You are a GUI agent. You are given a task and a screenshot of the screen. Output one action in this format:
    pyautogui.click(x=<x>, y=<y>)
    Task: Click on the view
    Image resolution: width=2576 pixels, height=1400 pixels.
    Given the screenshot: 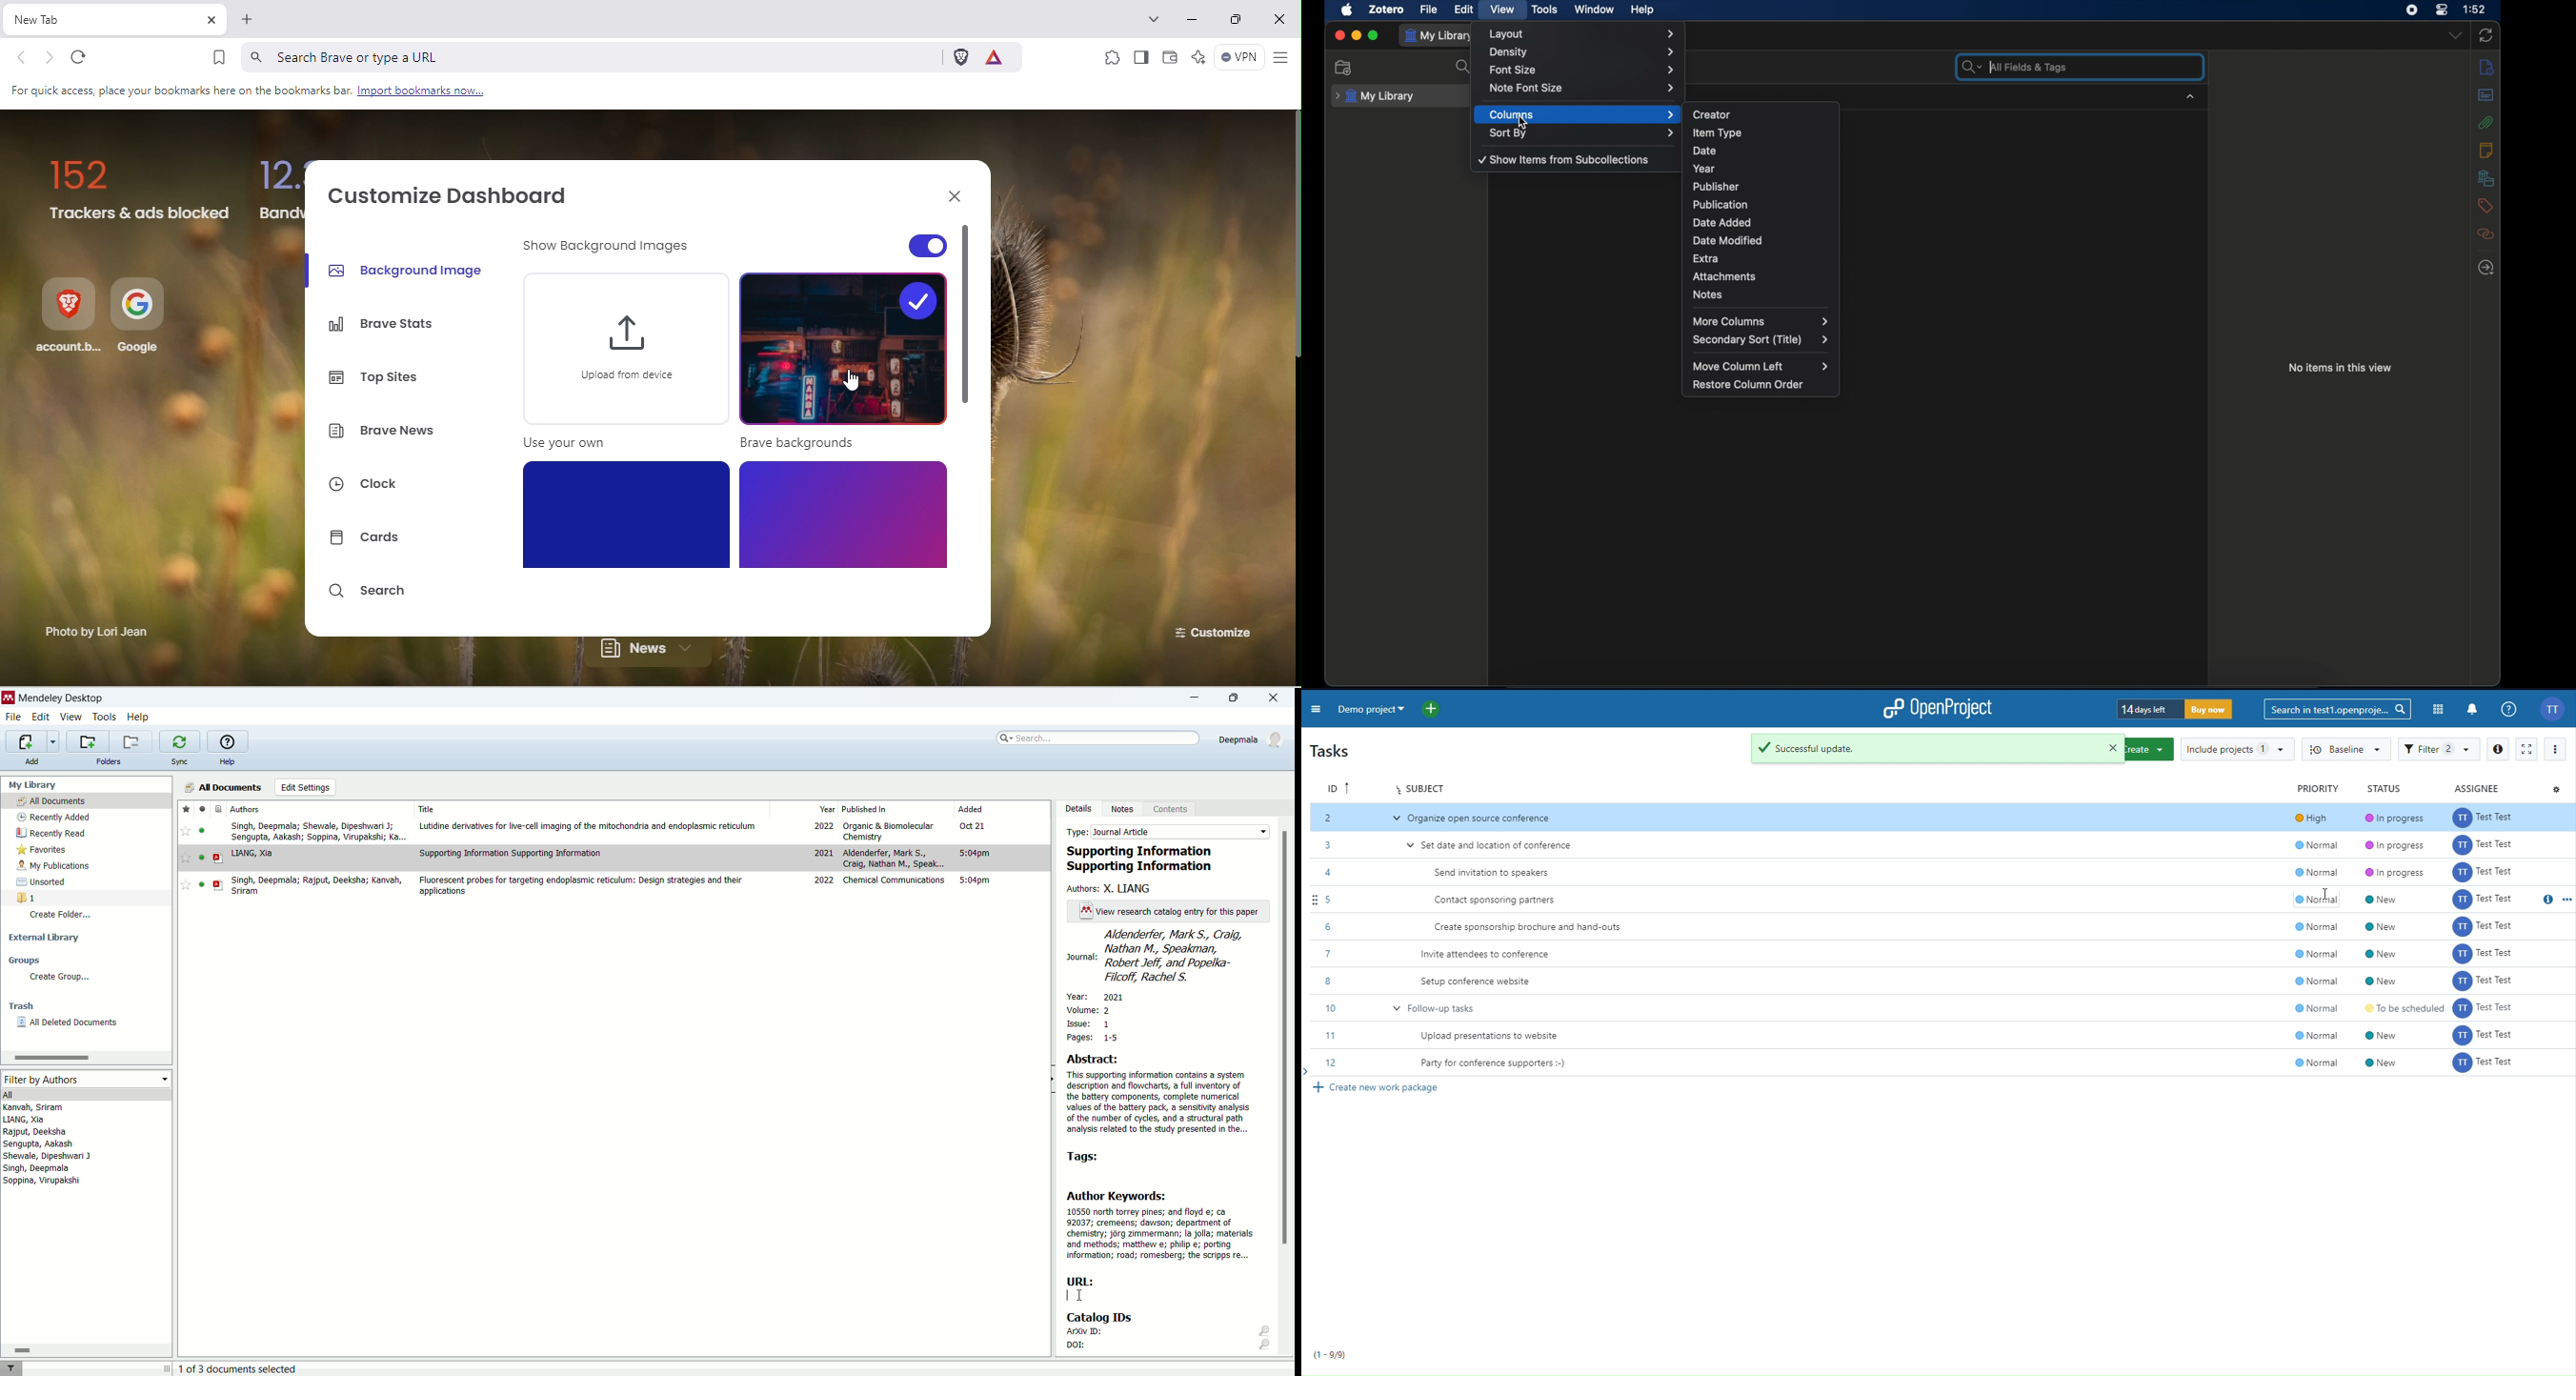 What is the action you would take?
    pyautogui.click(x=1503, y=10)
    